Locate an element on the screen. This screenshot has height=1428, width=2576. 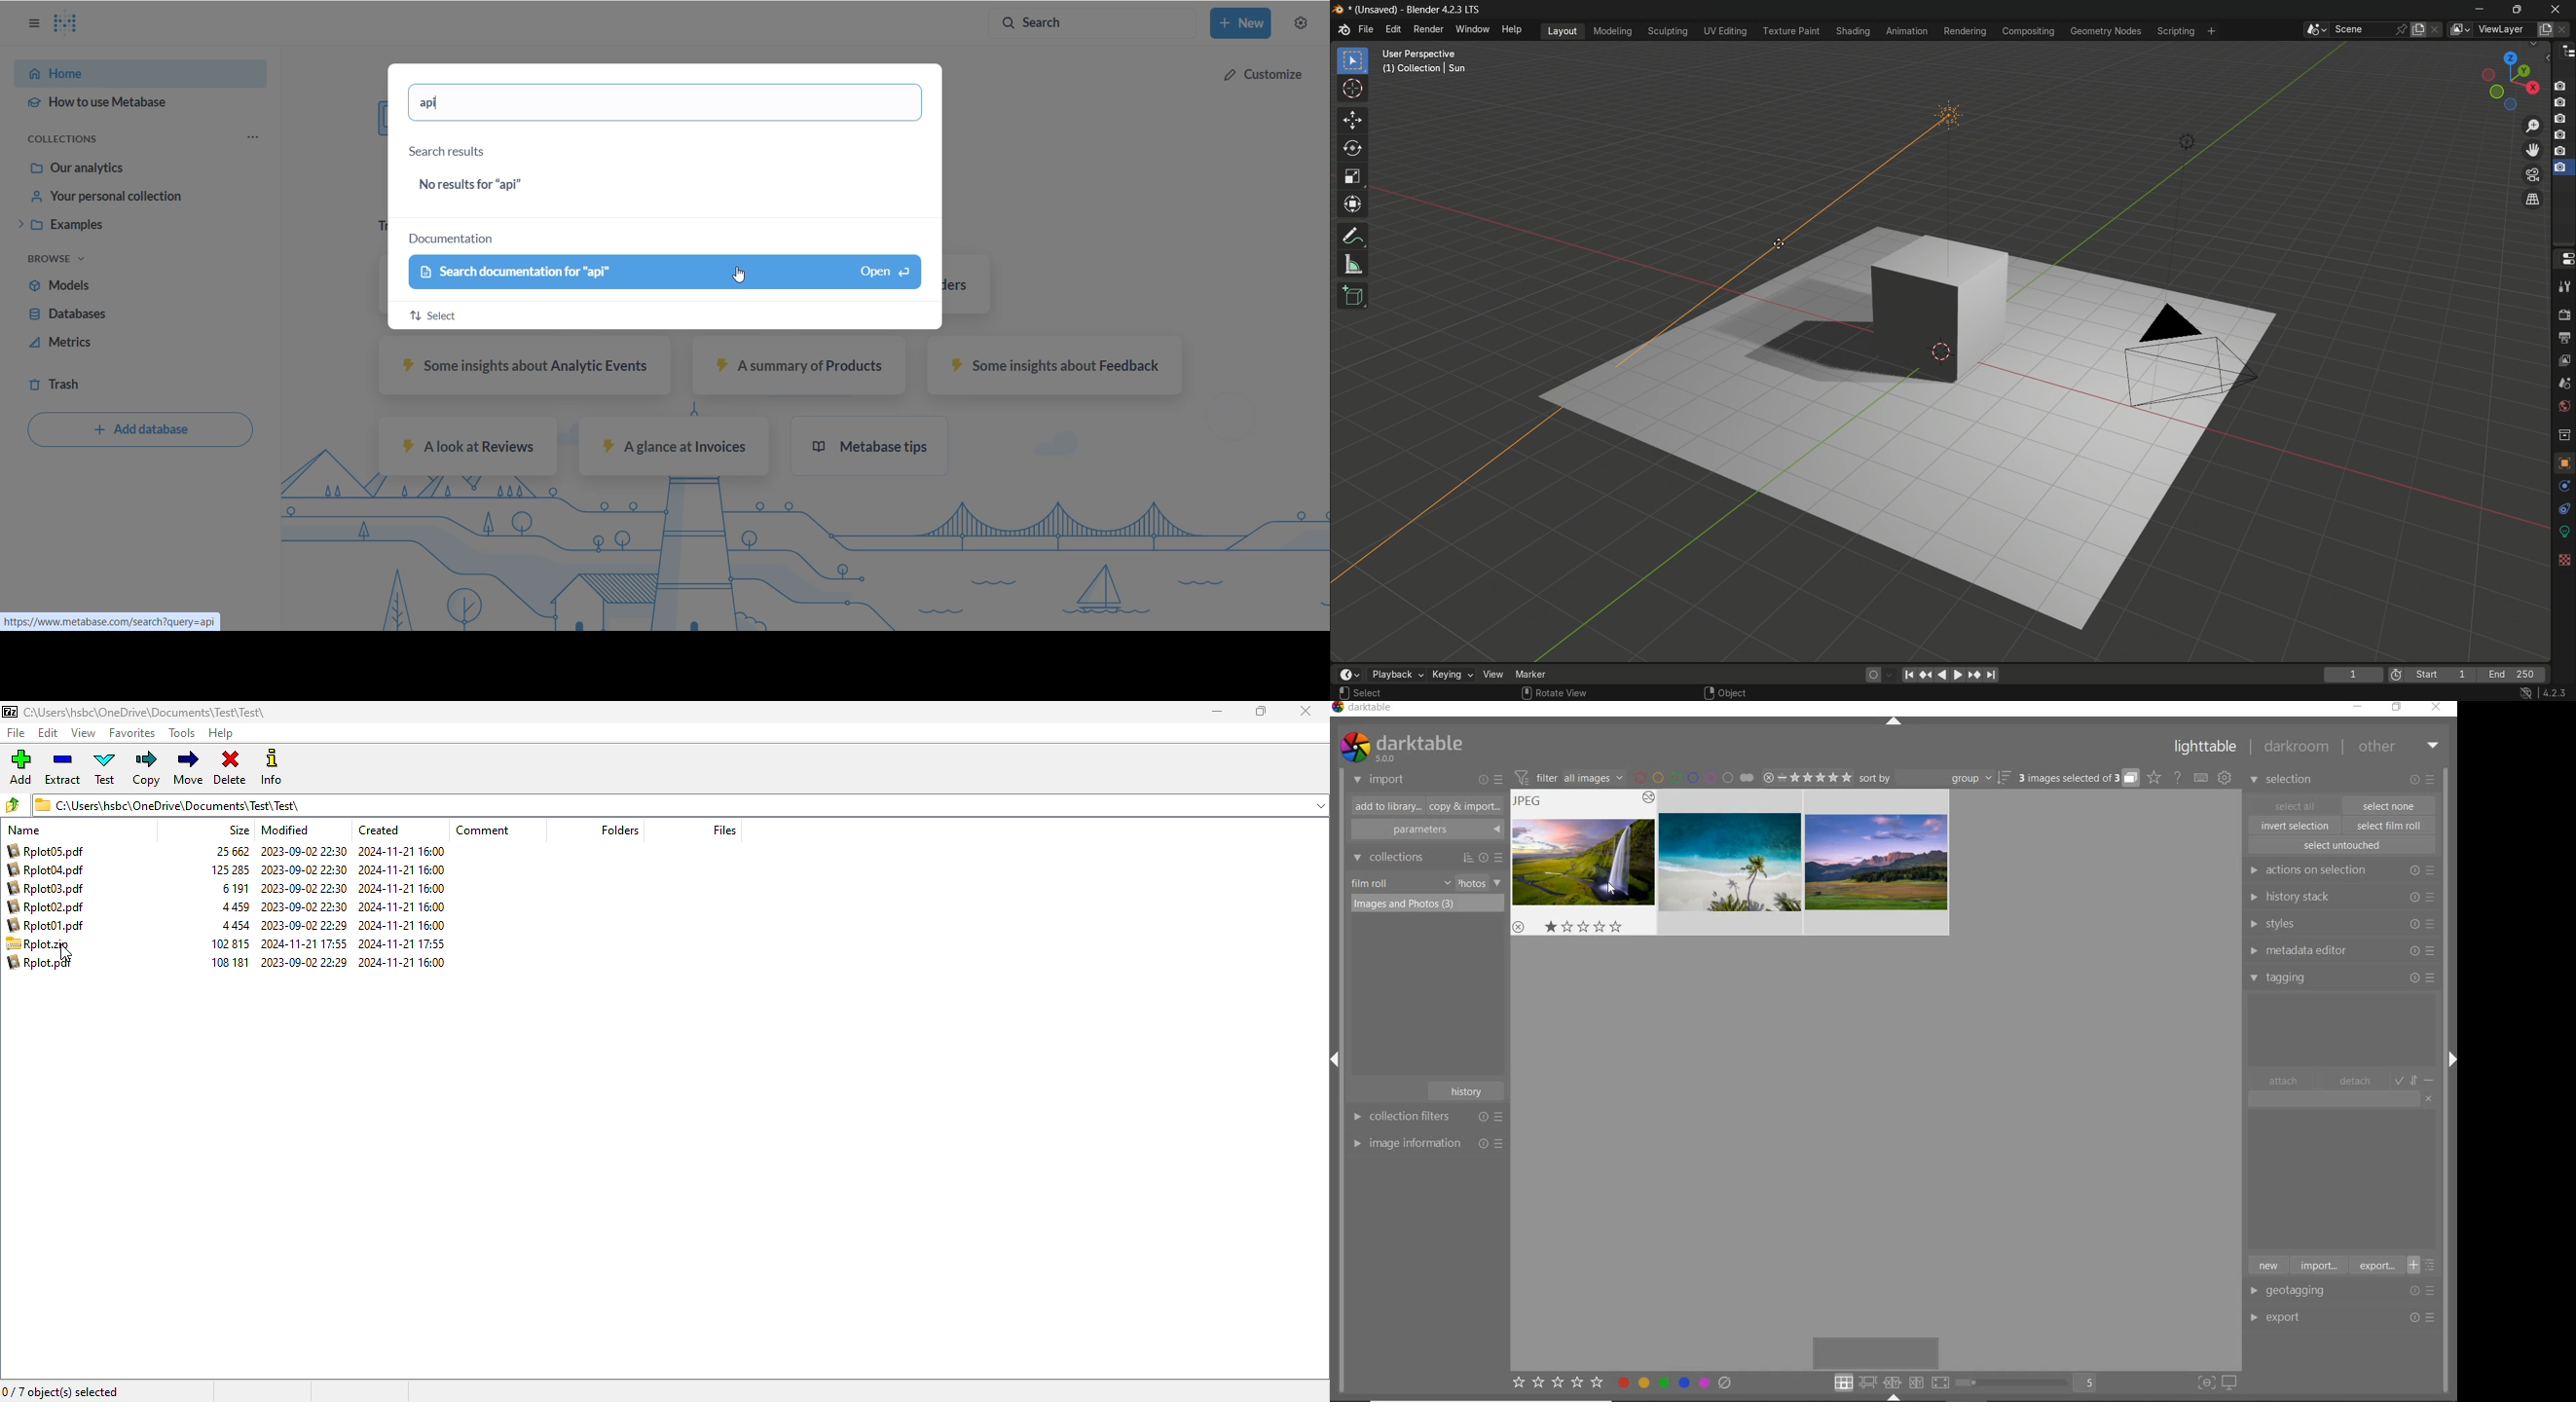
select box is located at coordinates (1353, 60).